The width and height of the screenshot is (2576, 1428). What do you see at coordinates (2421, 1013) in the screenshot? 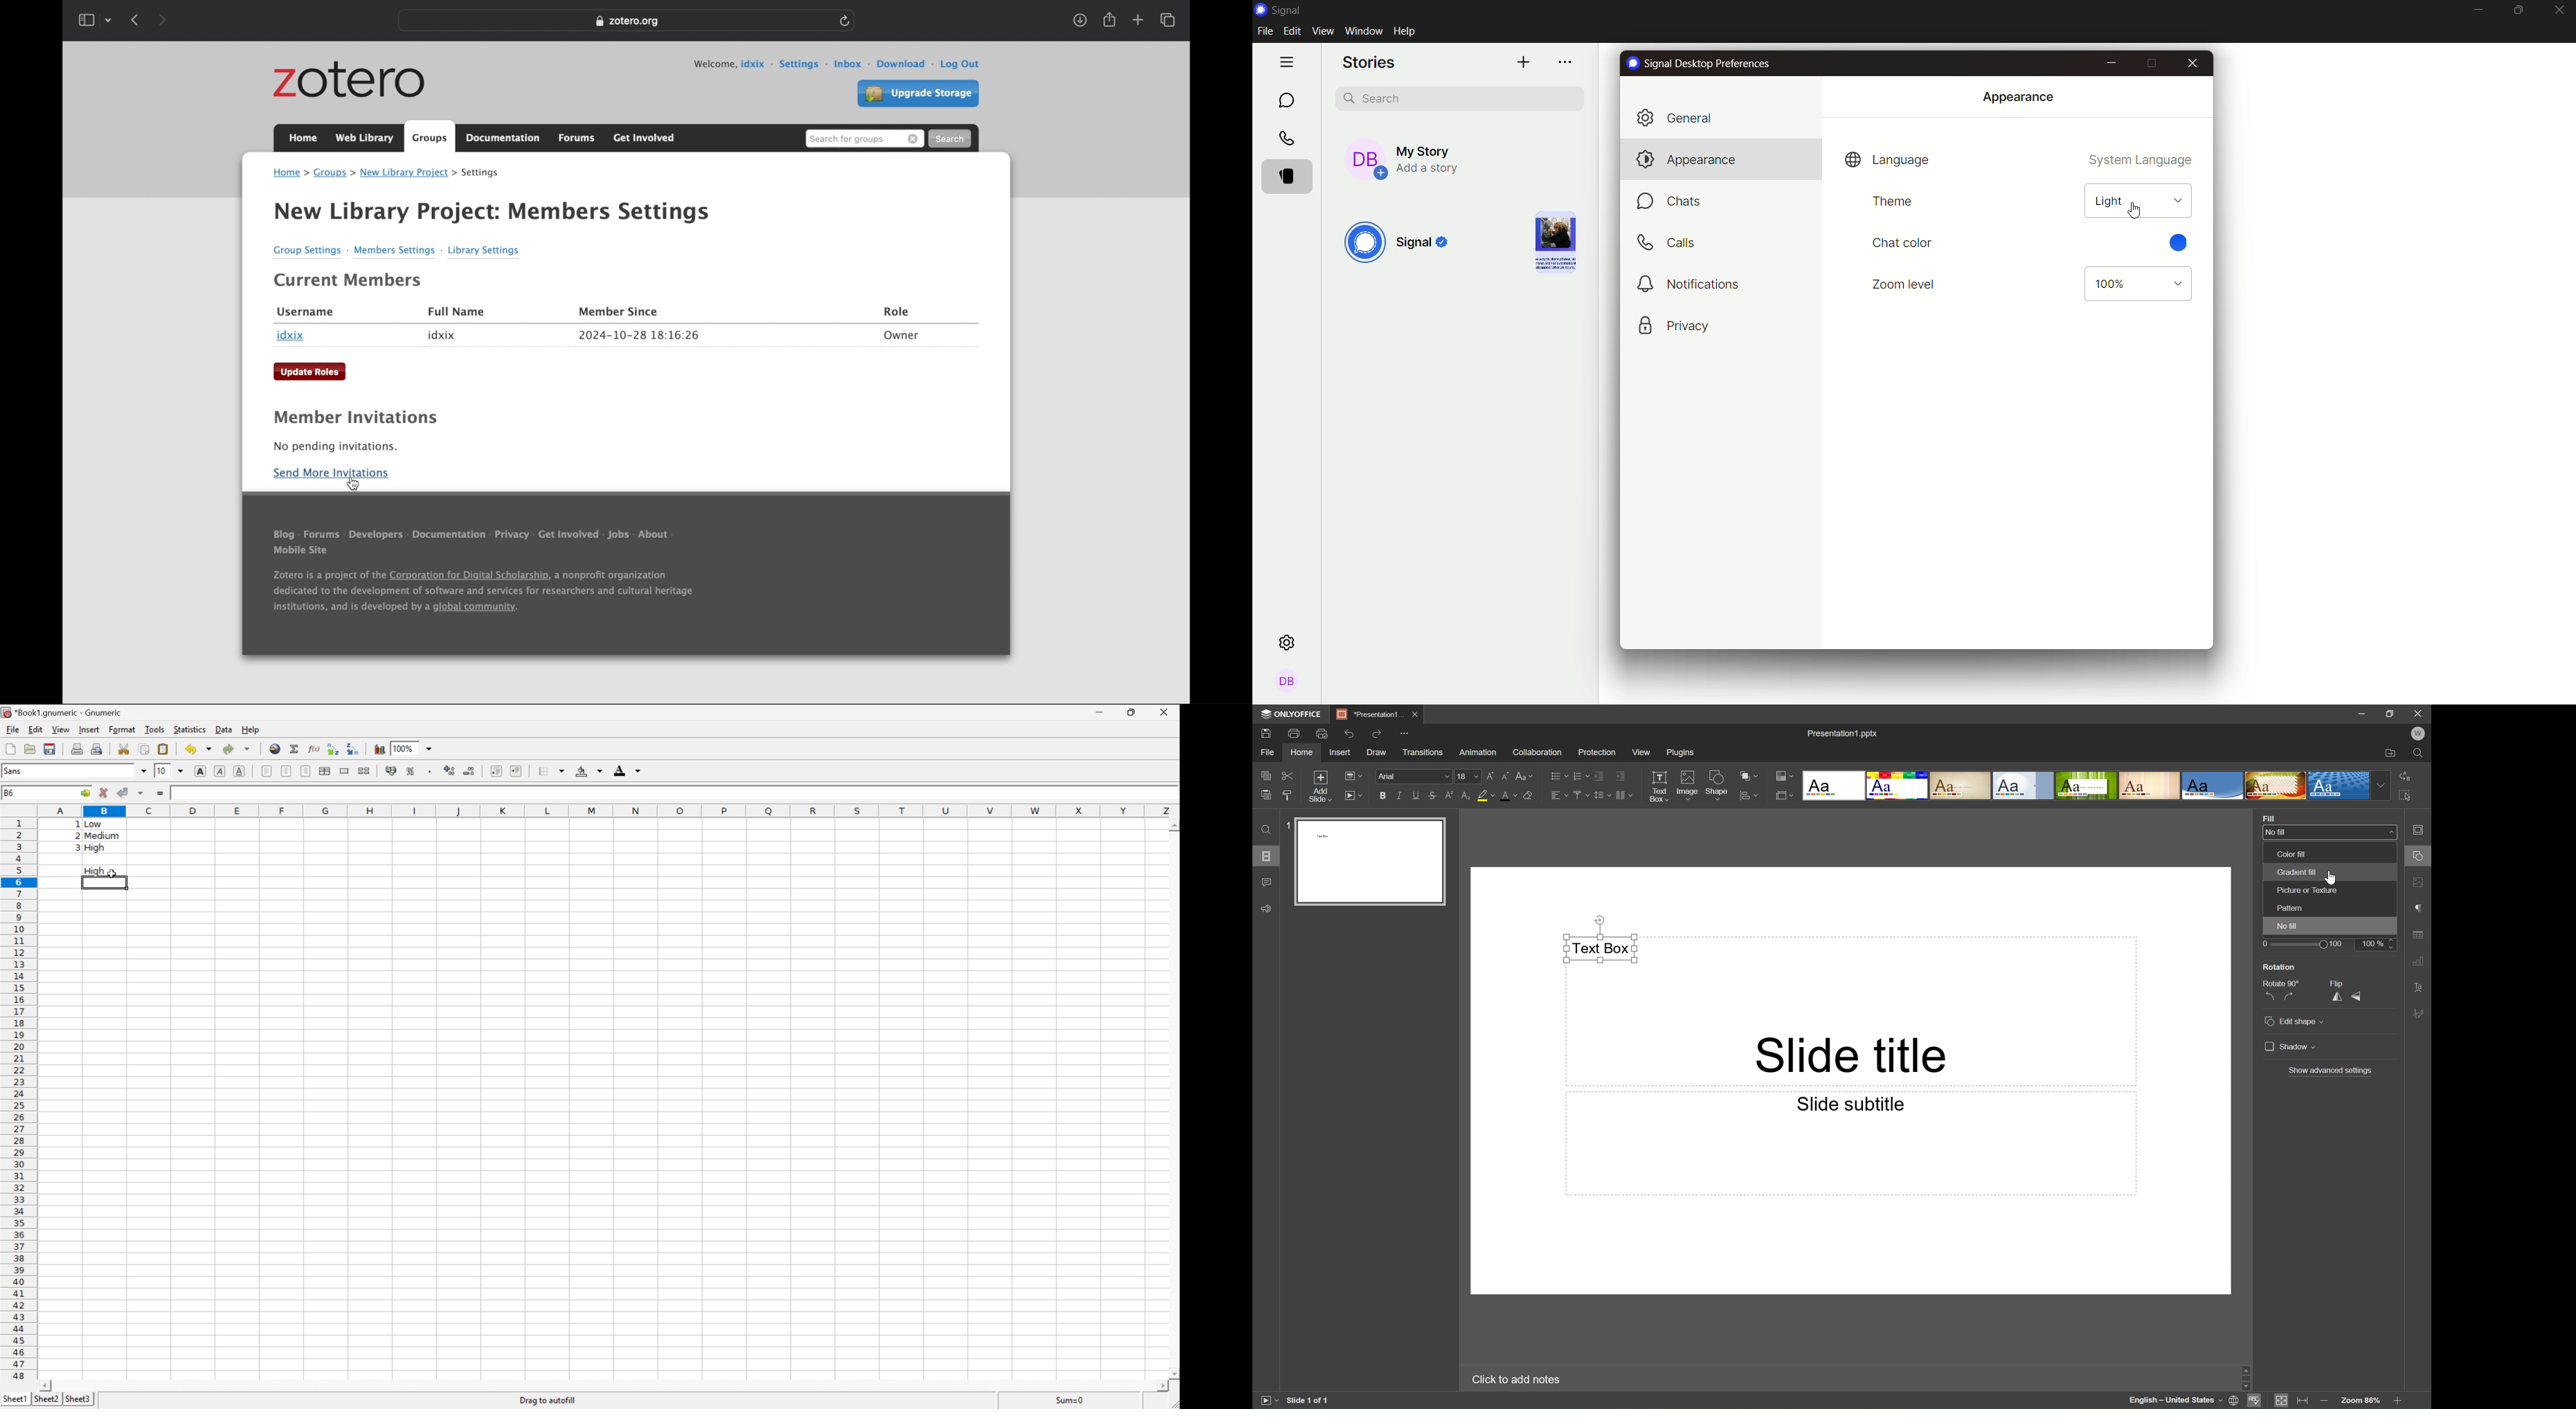
I see `Signature settings` at bounding box center [2421, 1013].